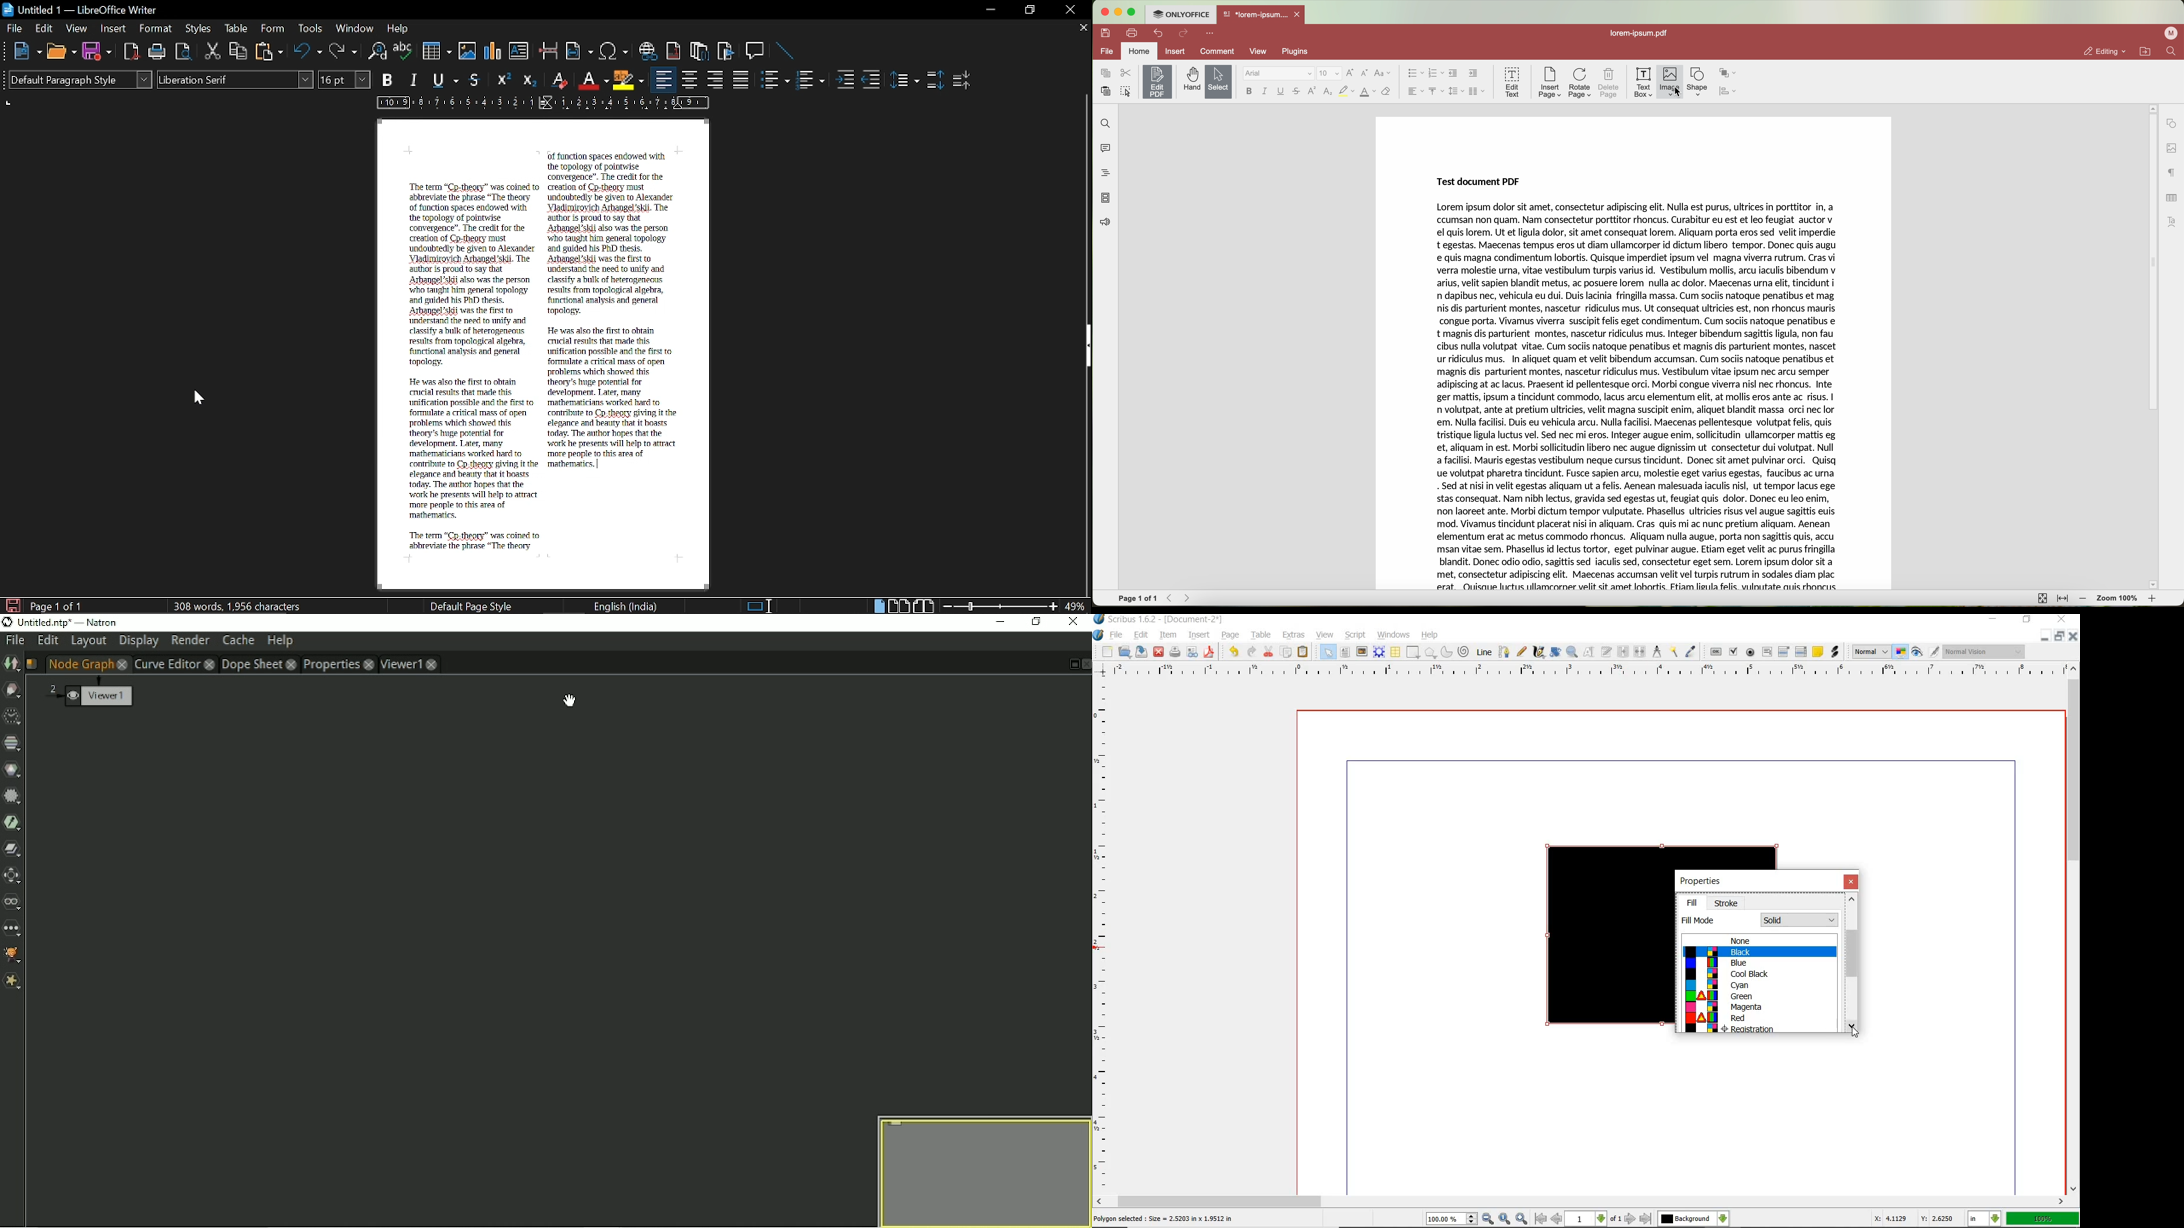 This screenshot has width=2184, height=1232. What do you see at coordinates (558, 80) in the screenshot?
I see `Eraser` at bounding box center [558, 80].